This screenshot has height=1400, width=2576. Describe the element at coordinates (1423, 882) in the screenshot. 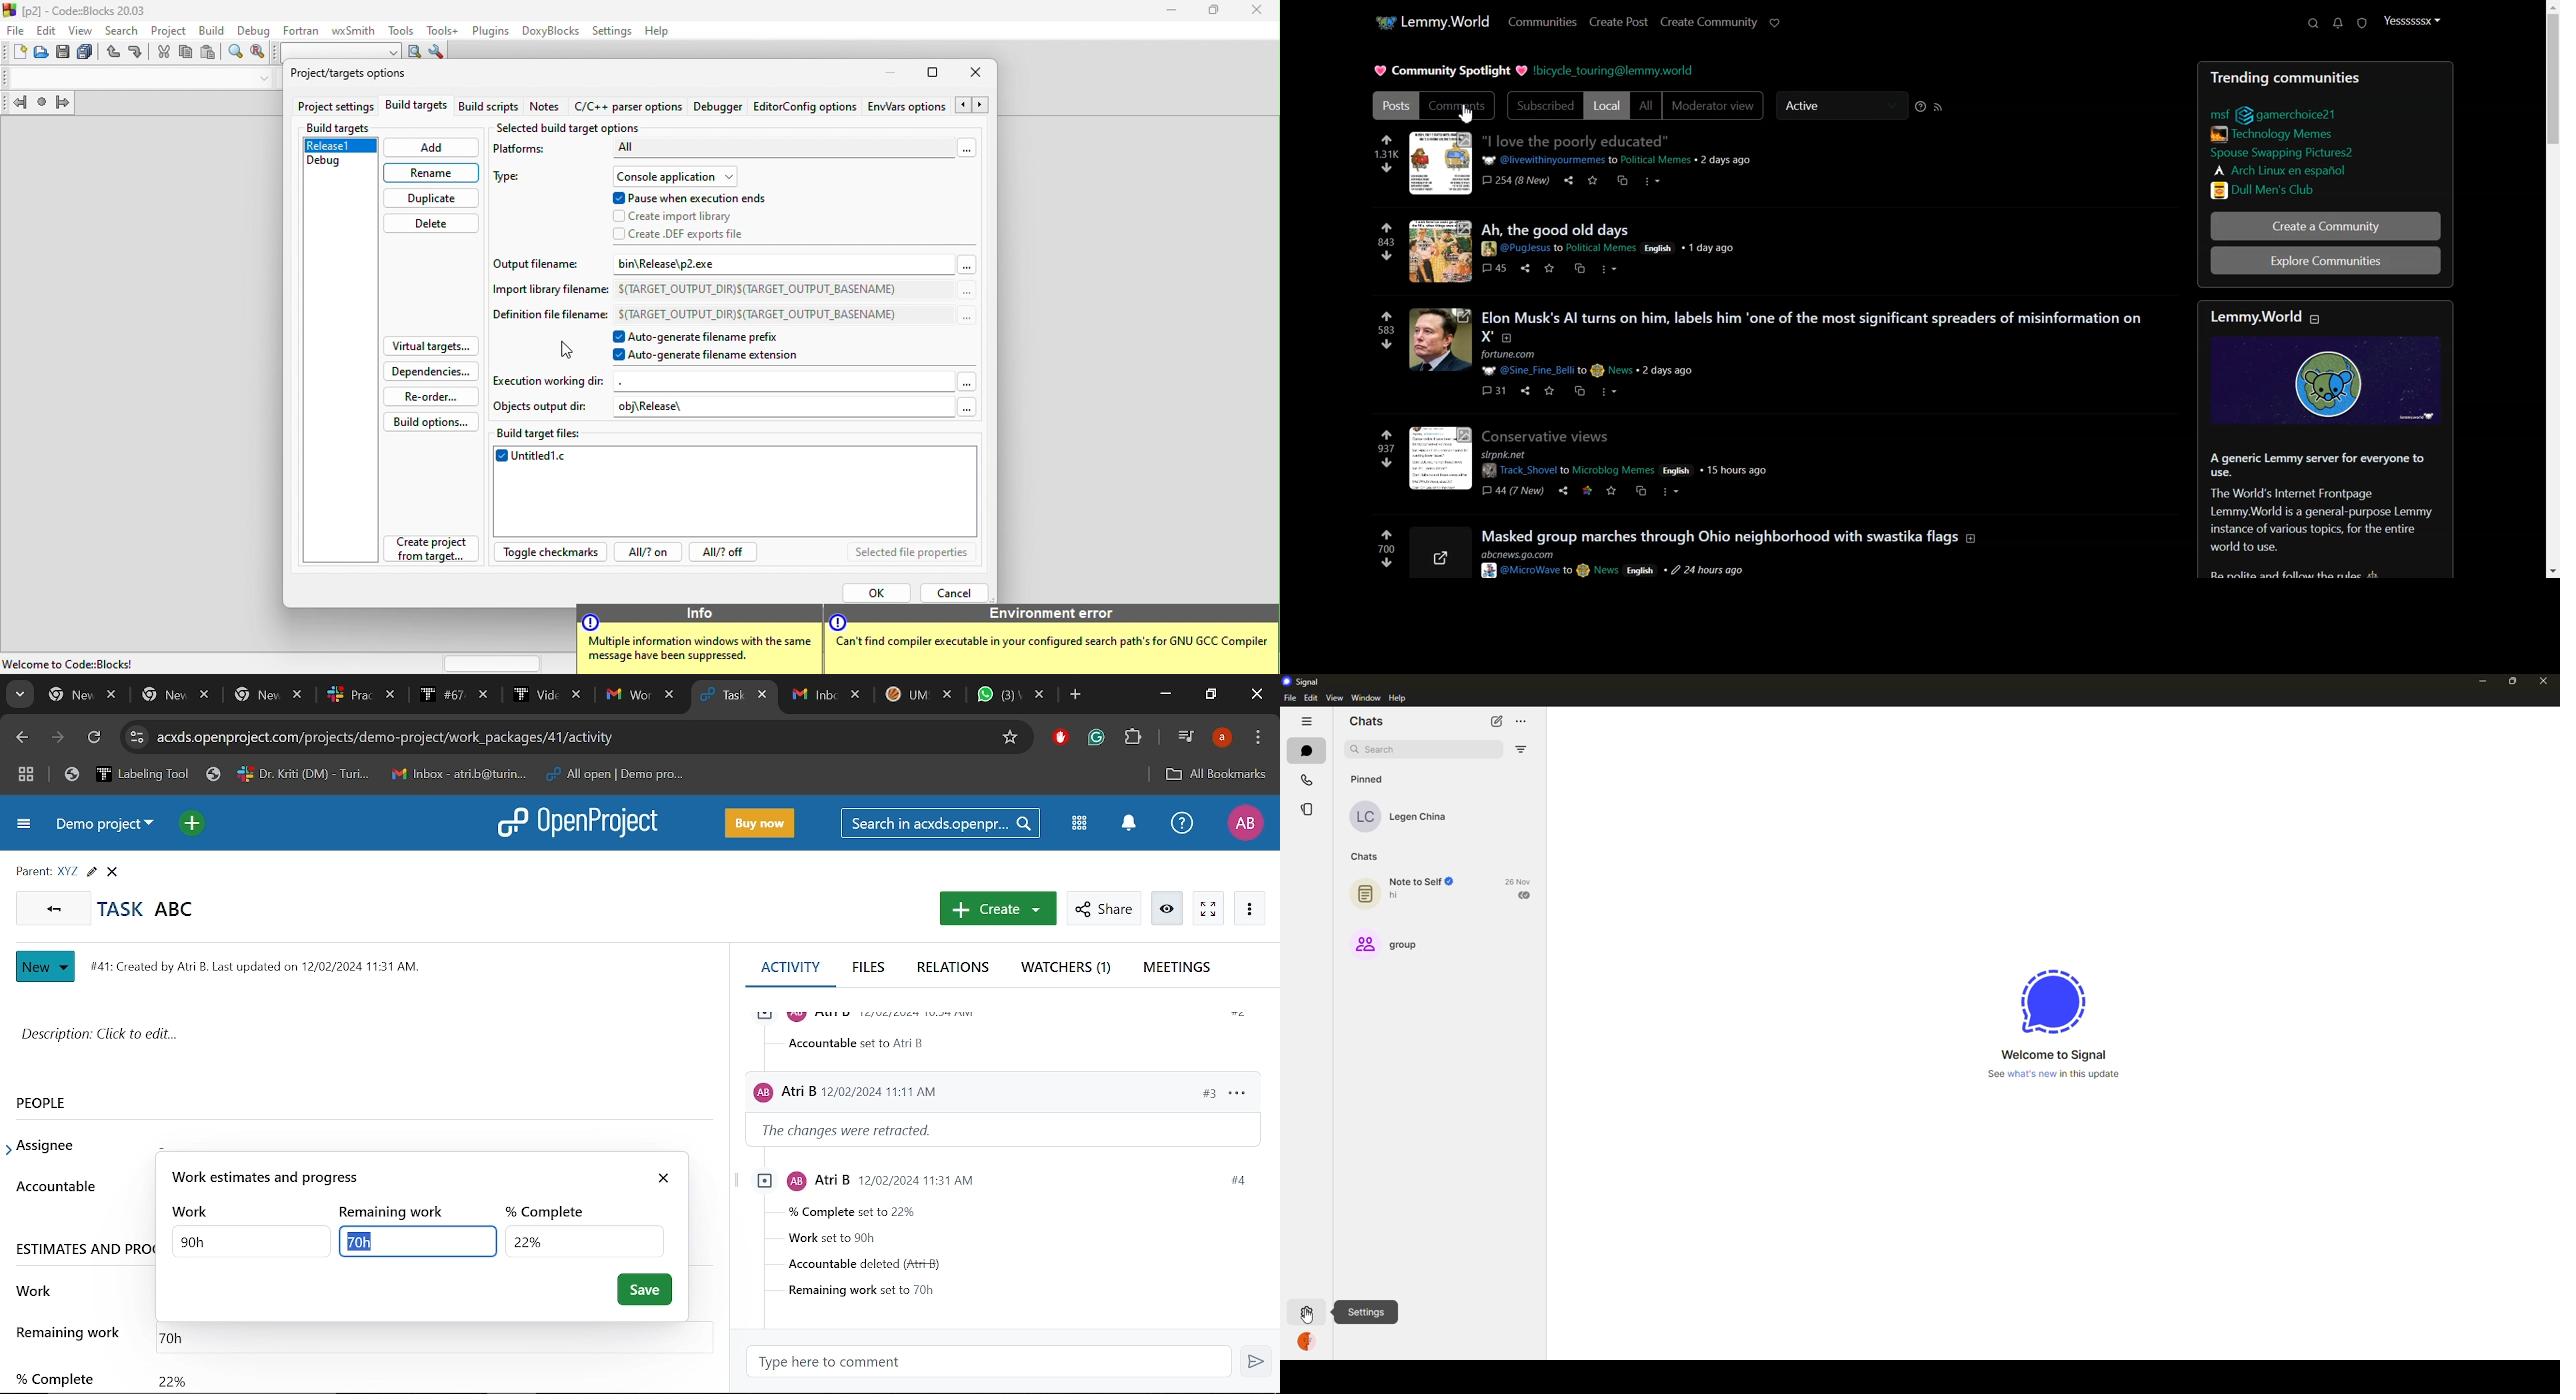

I see `Note to Self` at that location.